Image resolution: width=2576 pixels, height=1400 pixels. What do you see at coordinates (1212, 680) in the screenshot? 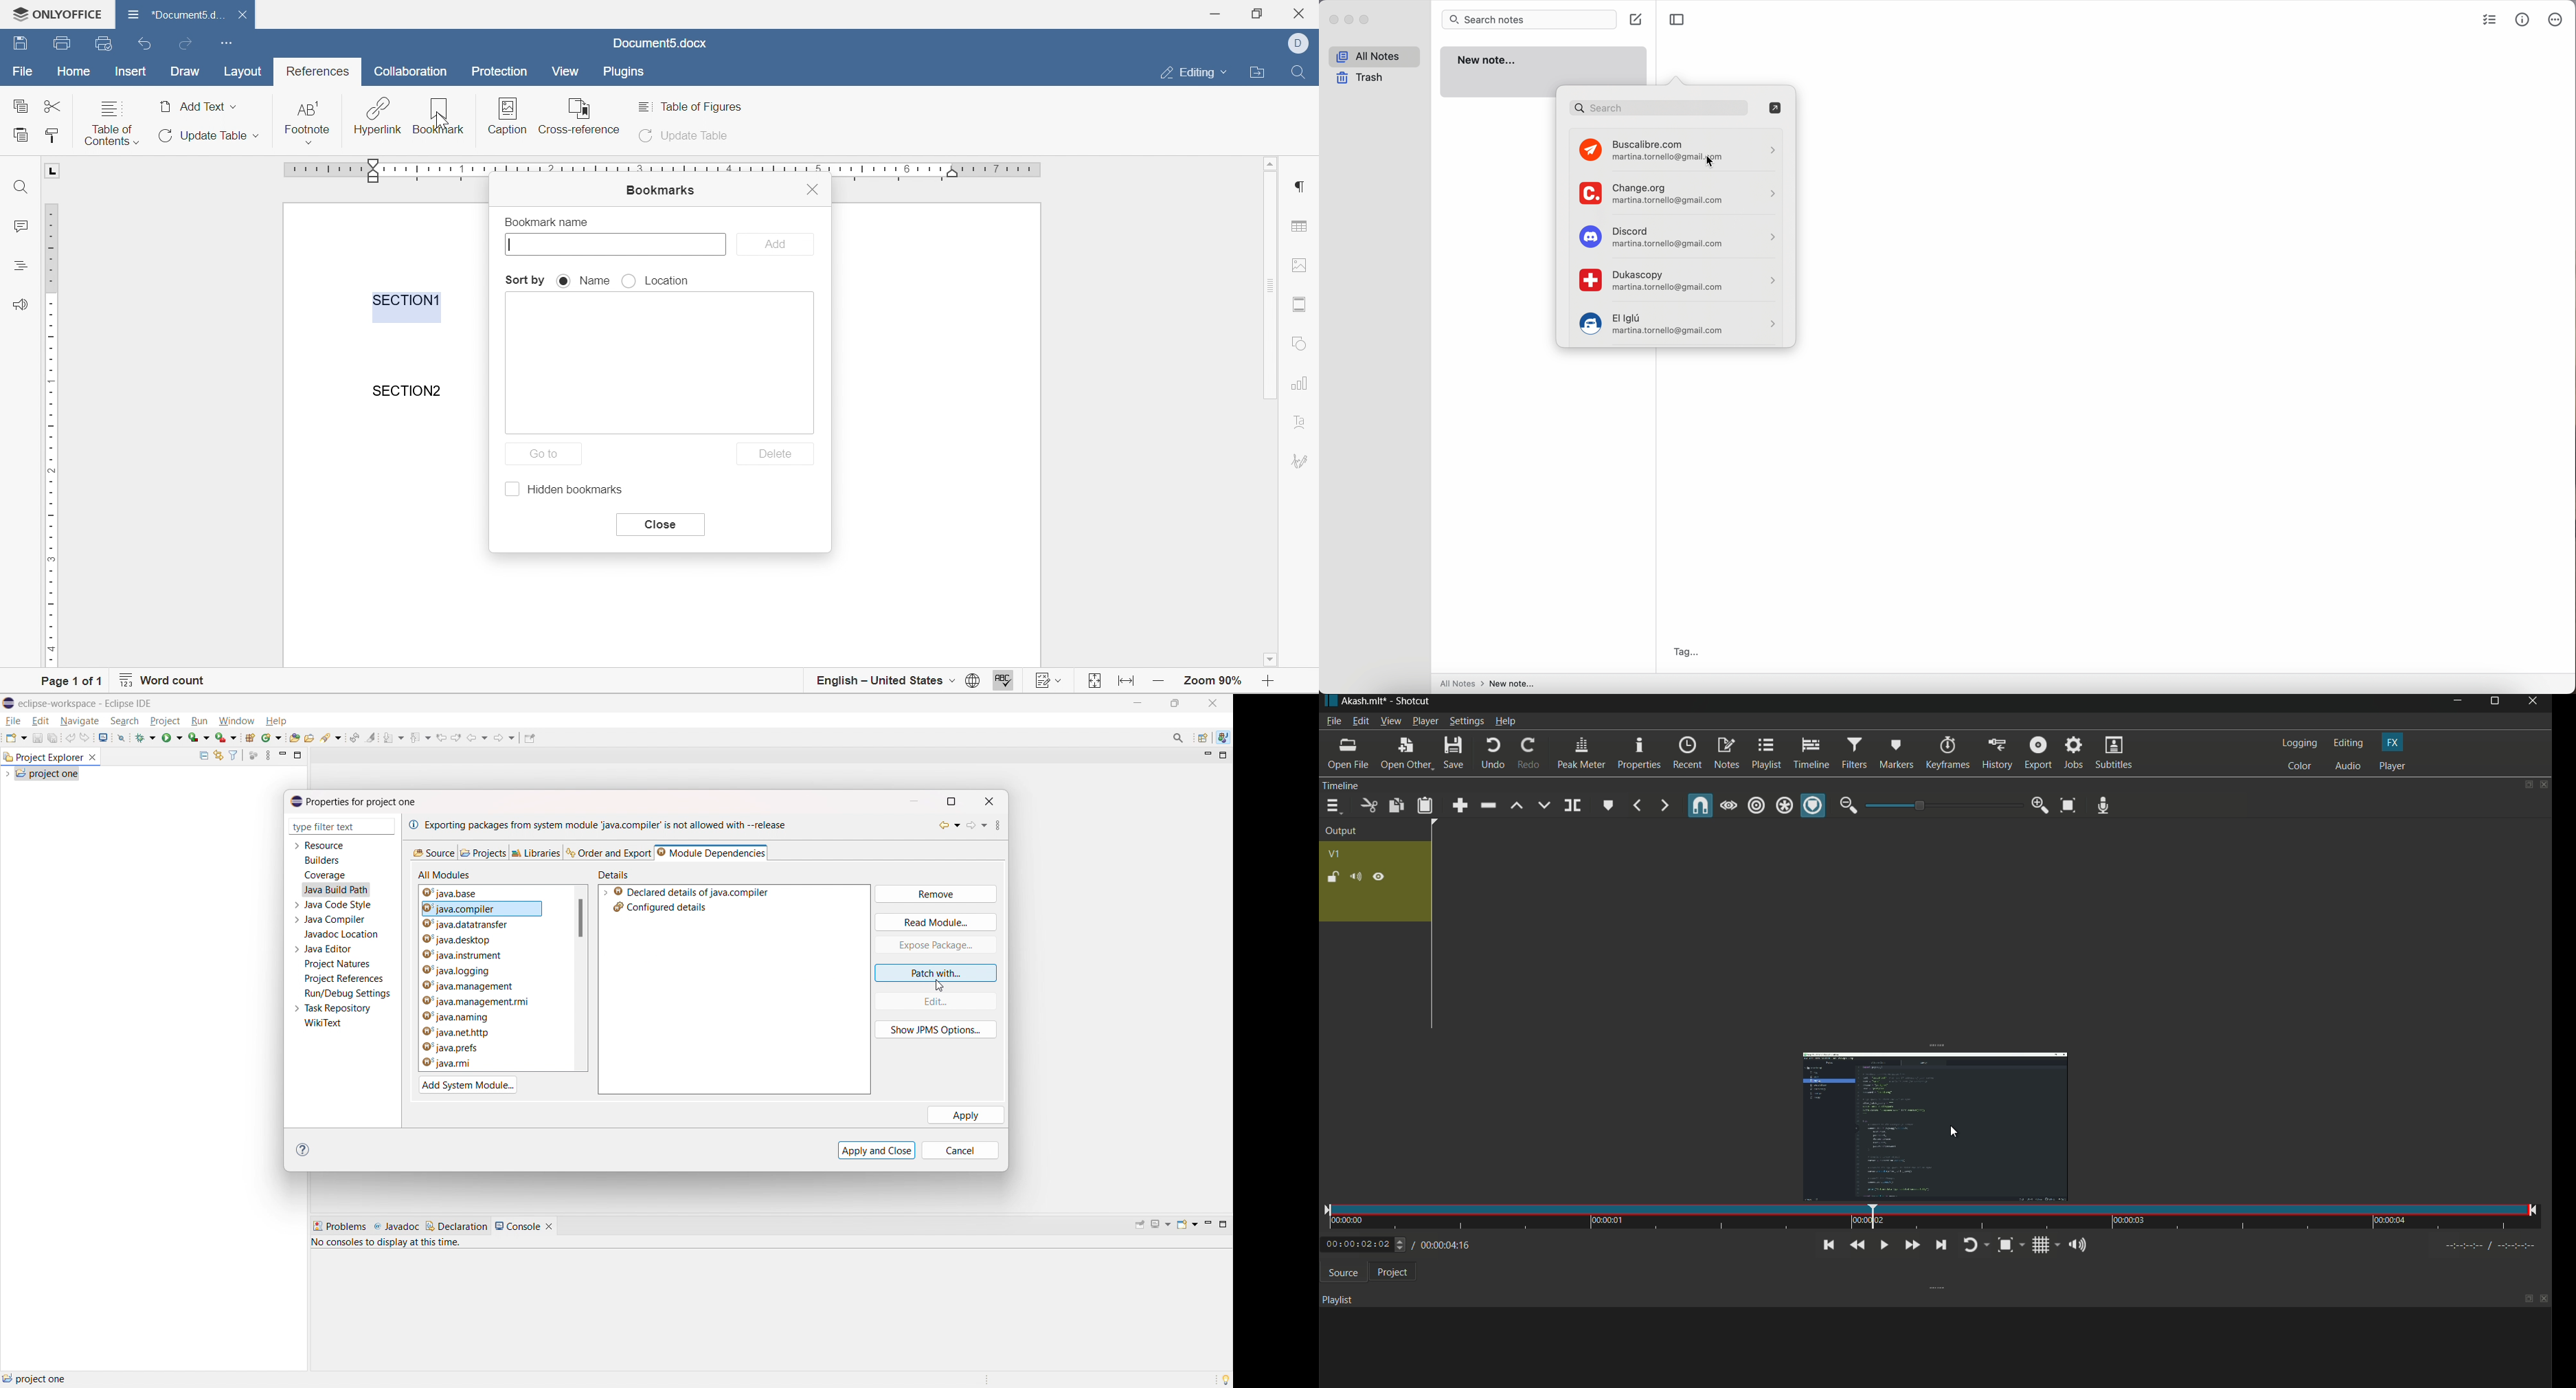
I see `zoom 90%` at bounding box center [1212, 680].